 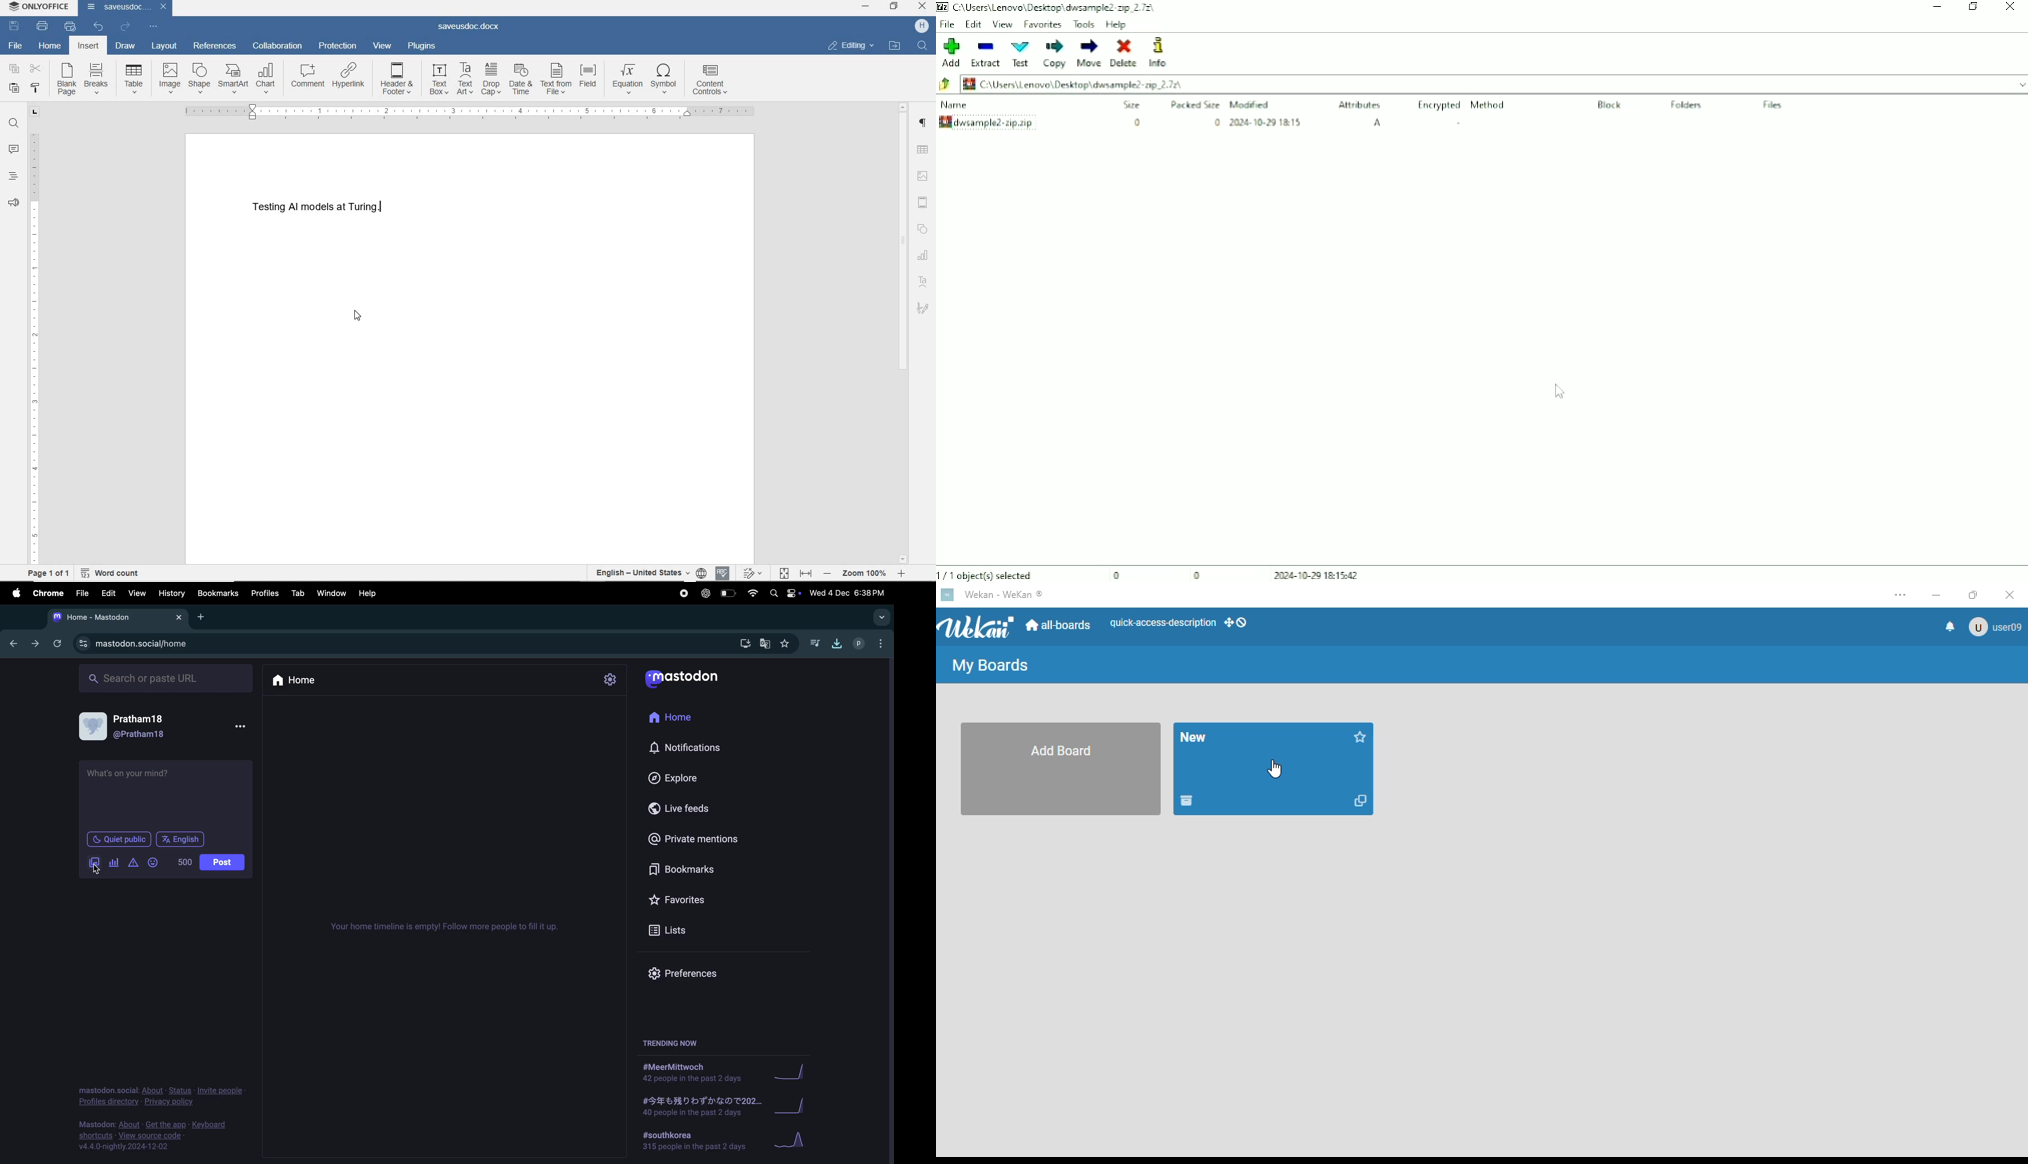 What do you see at coordinates (125, 8) in the screenshot?
I see `saveusdoc` at bounding box center [125, 8].